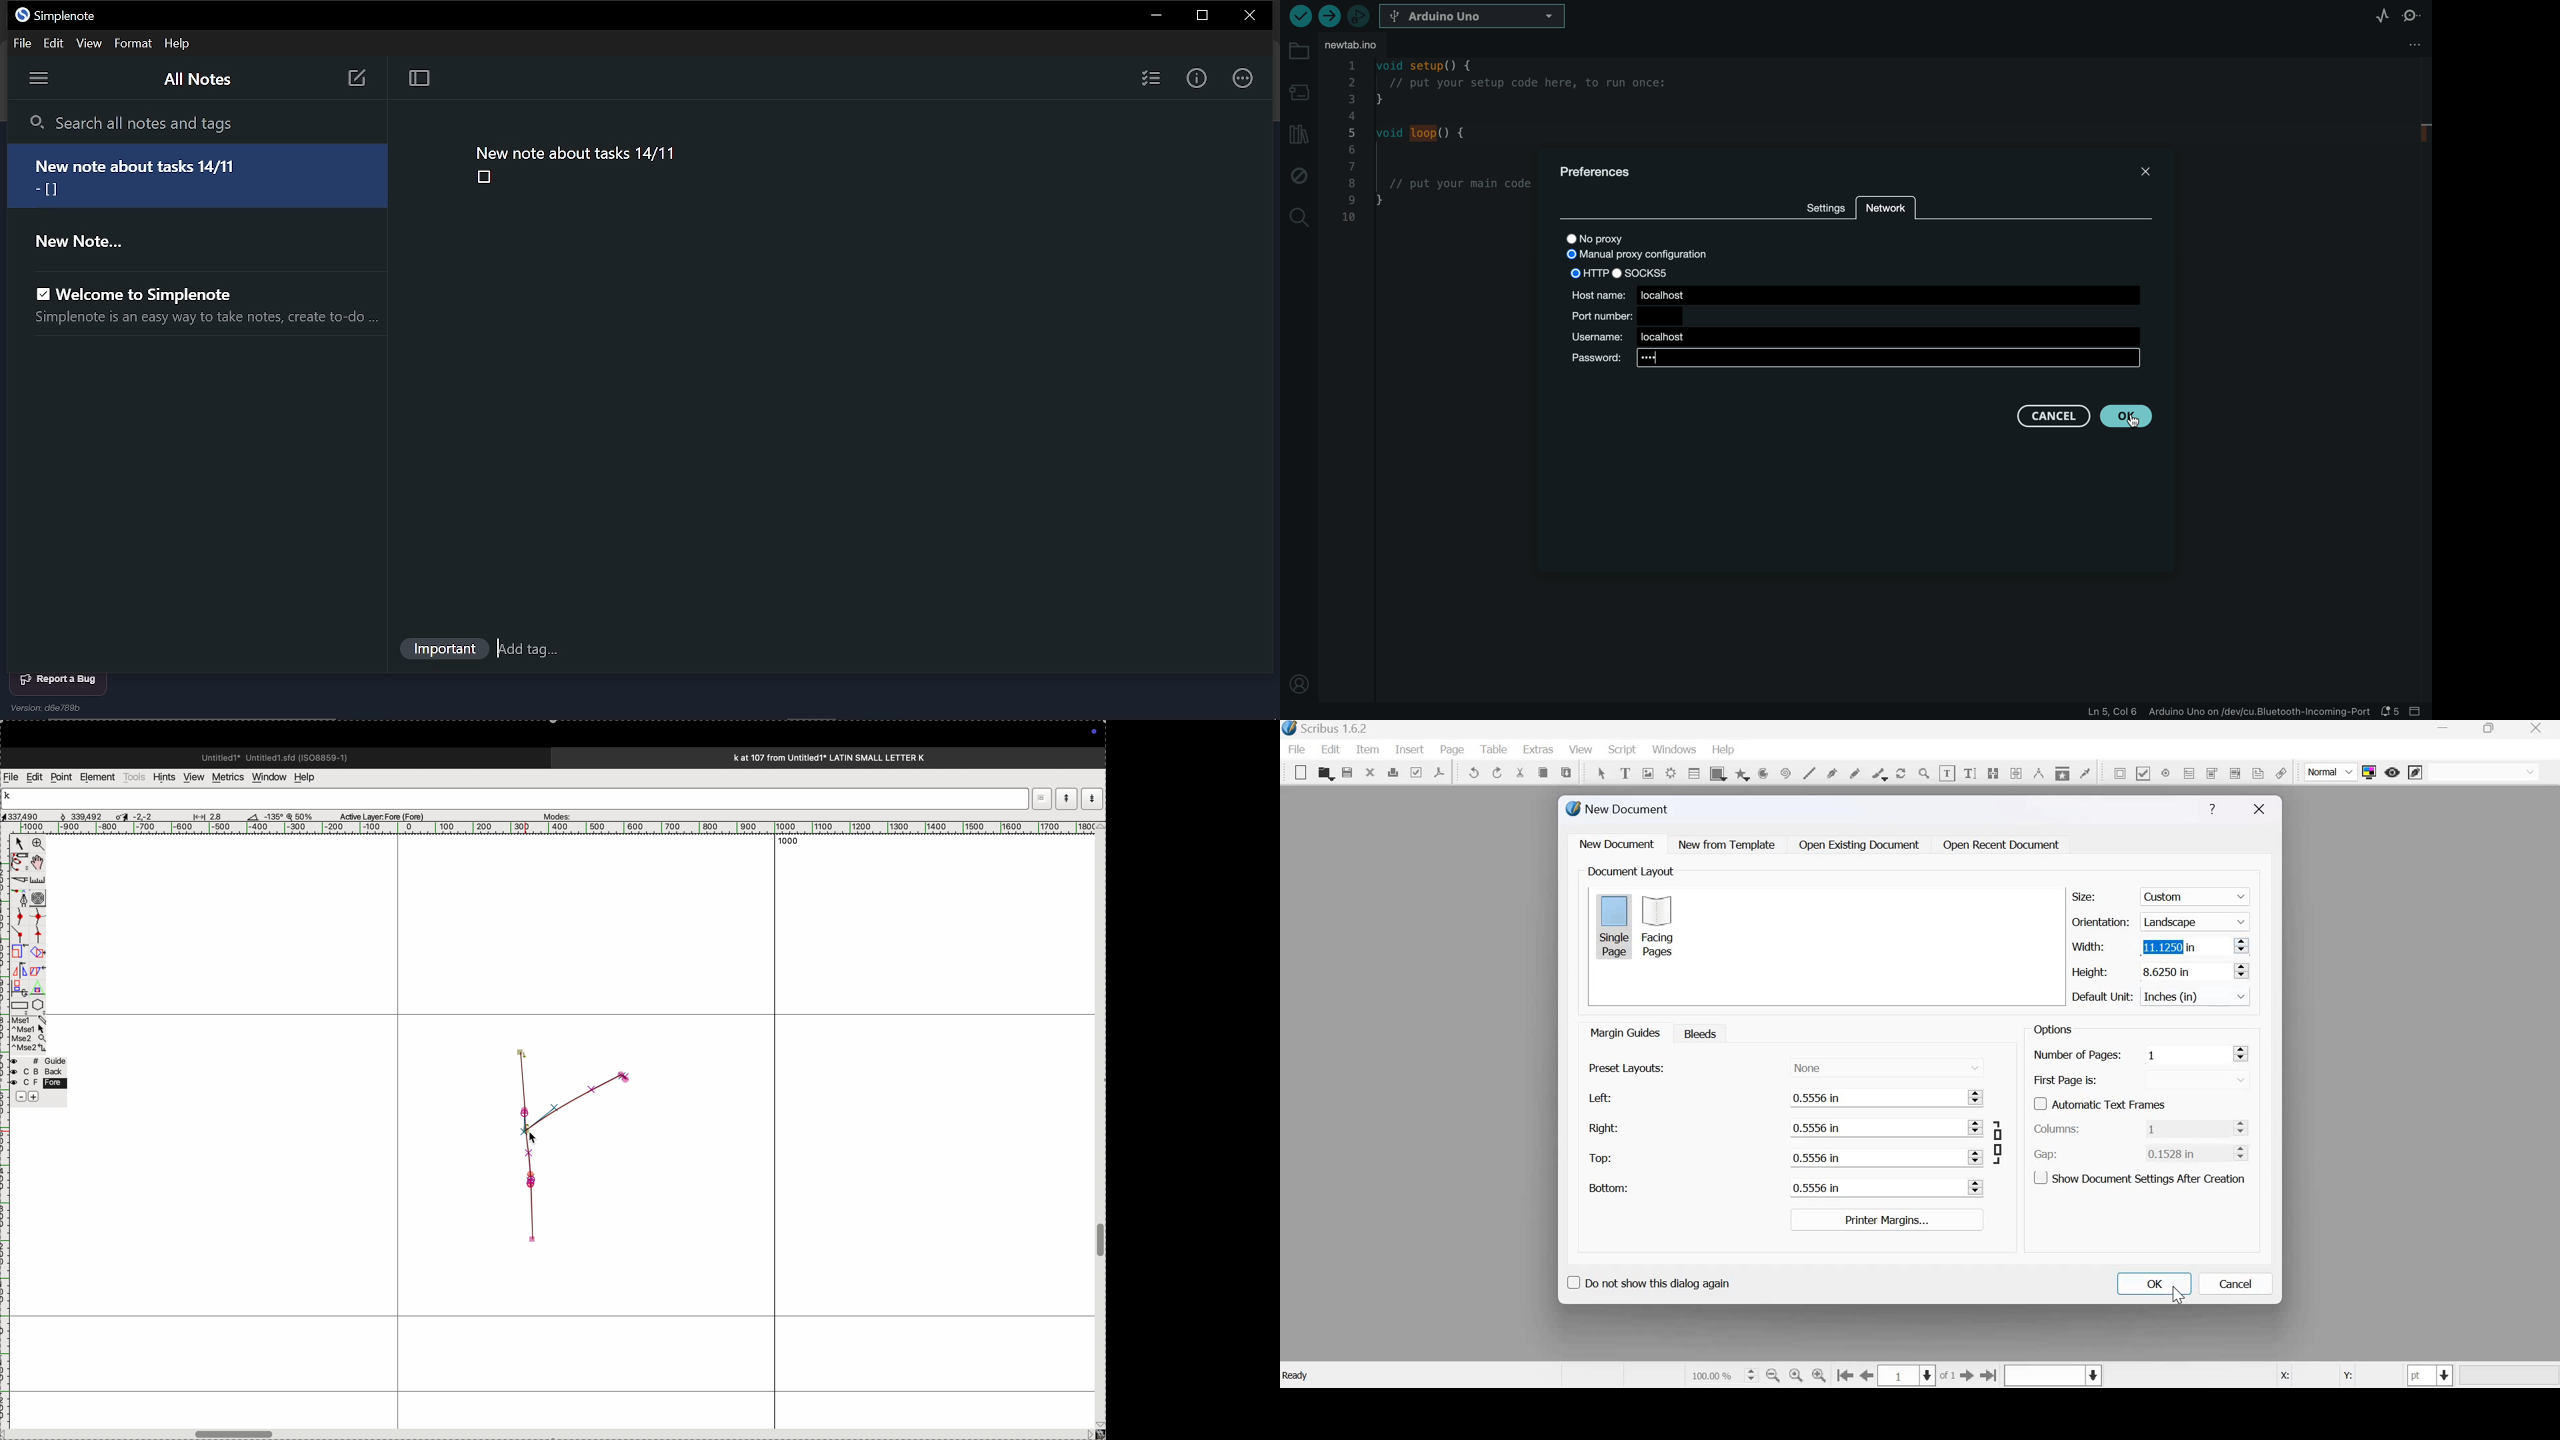 The width and height of the screenshot is (2576, 1456). What do you see at coordinates (57, 44) in the screenshot?
I see `Edit` at bounding box center [57, 44].